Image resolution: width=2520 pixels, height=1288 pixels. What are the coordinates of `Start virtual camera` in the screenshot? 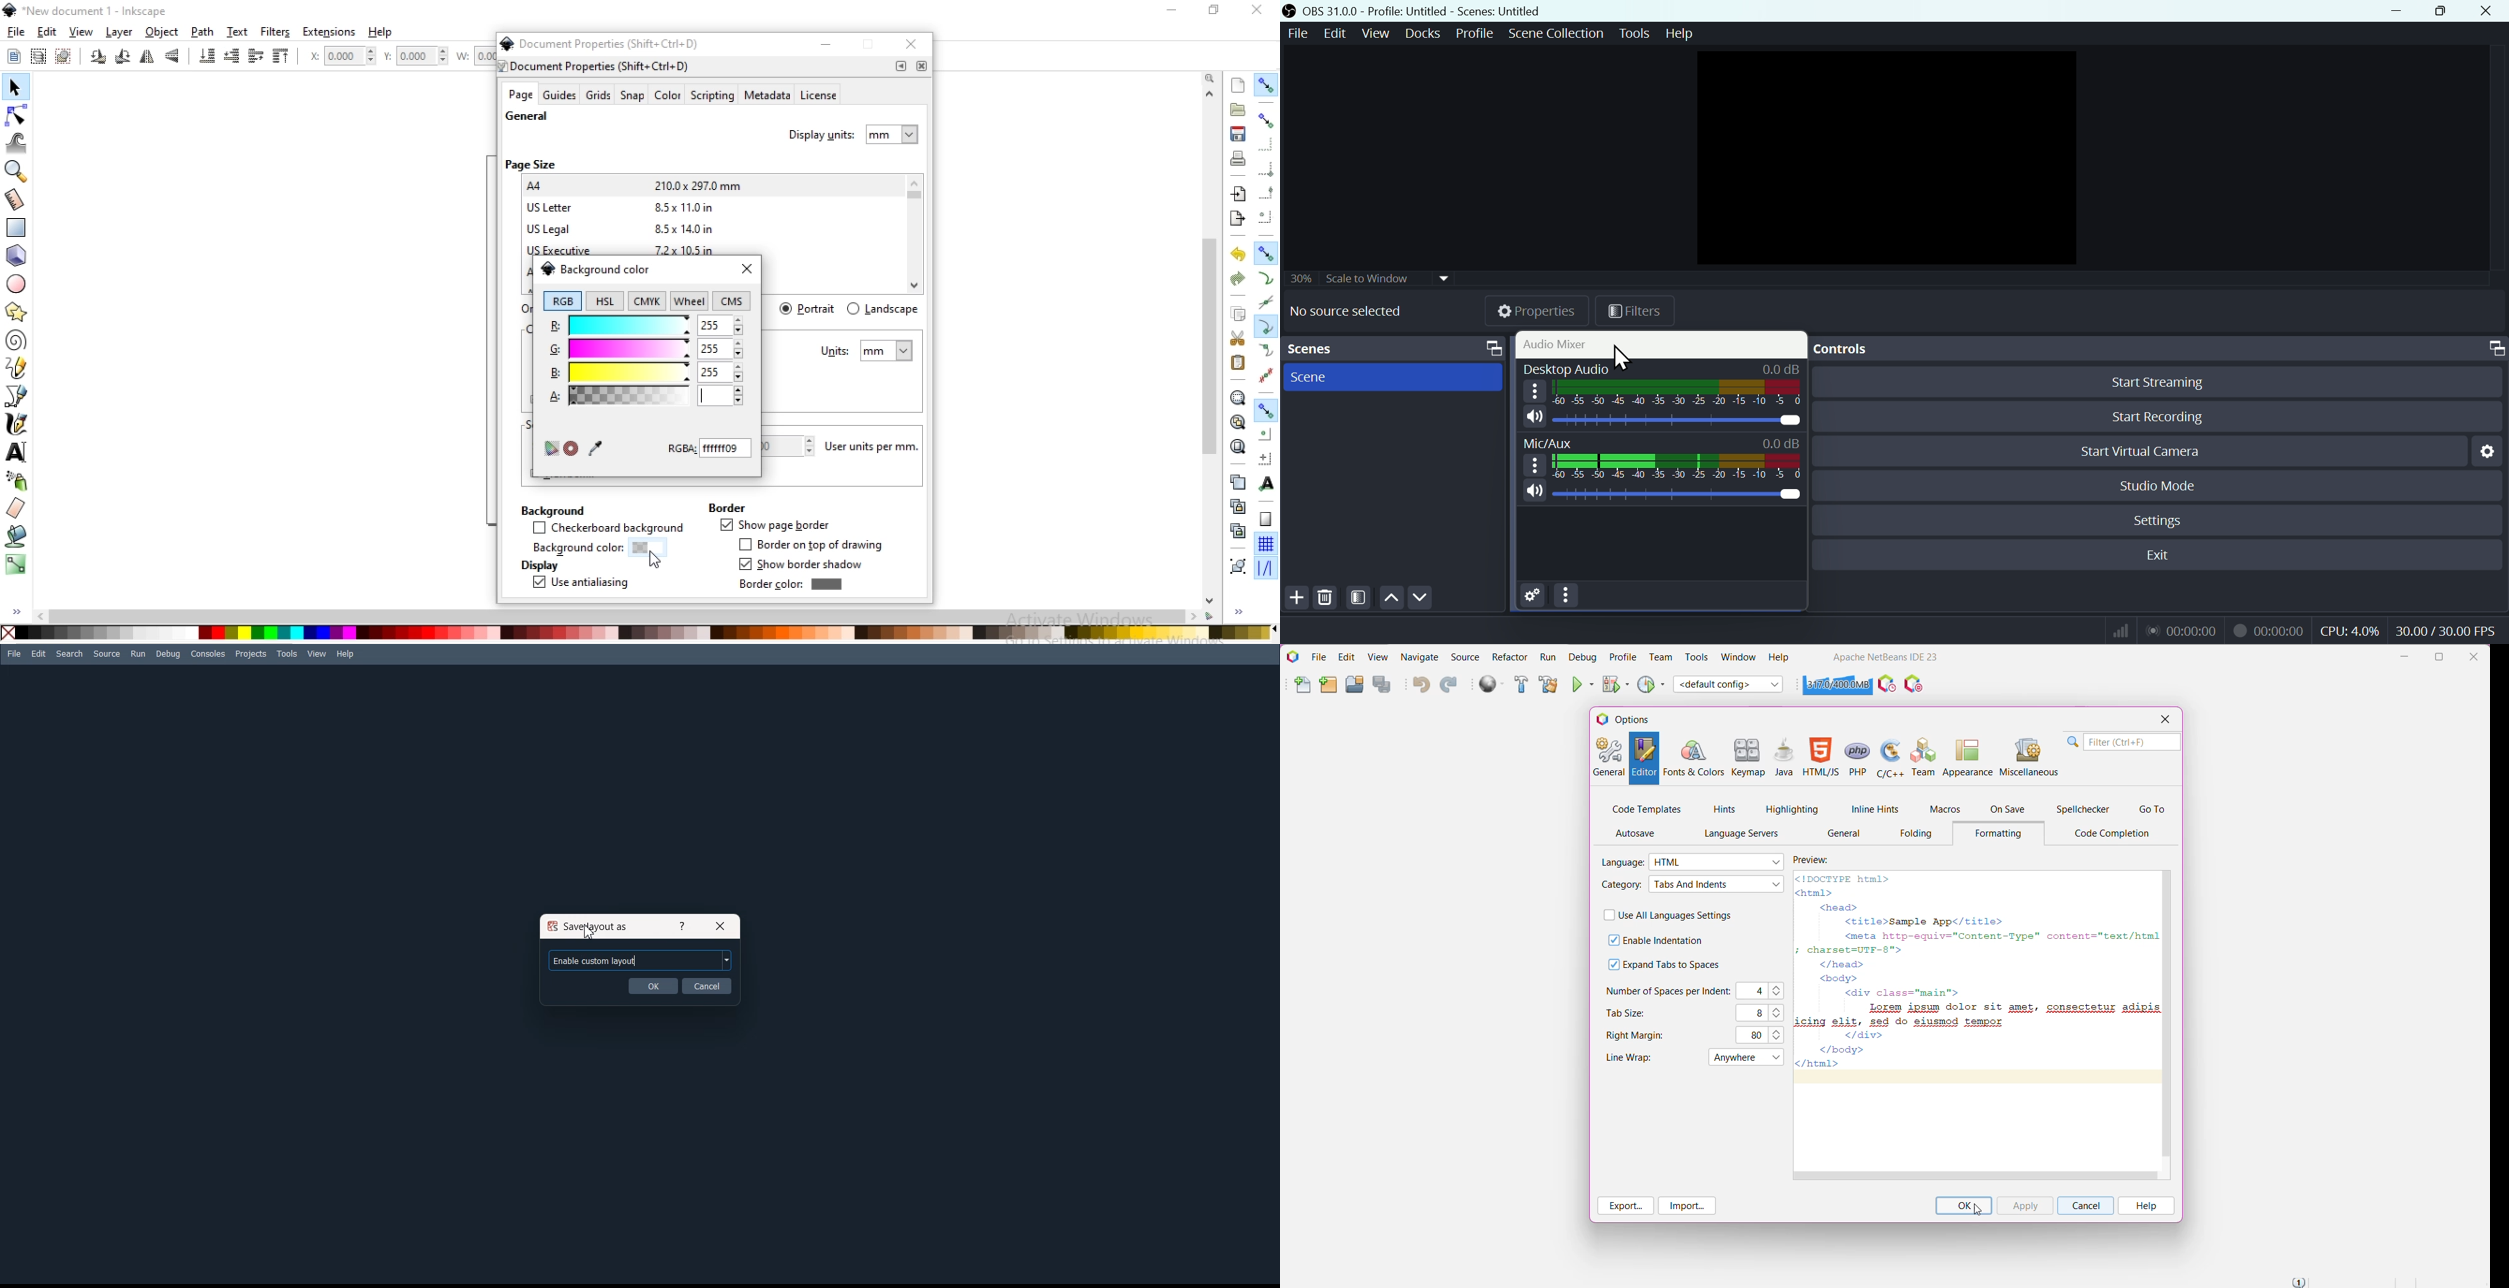 It's located at (2154, 451).